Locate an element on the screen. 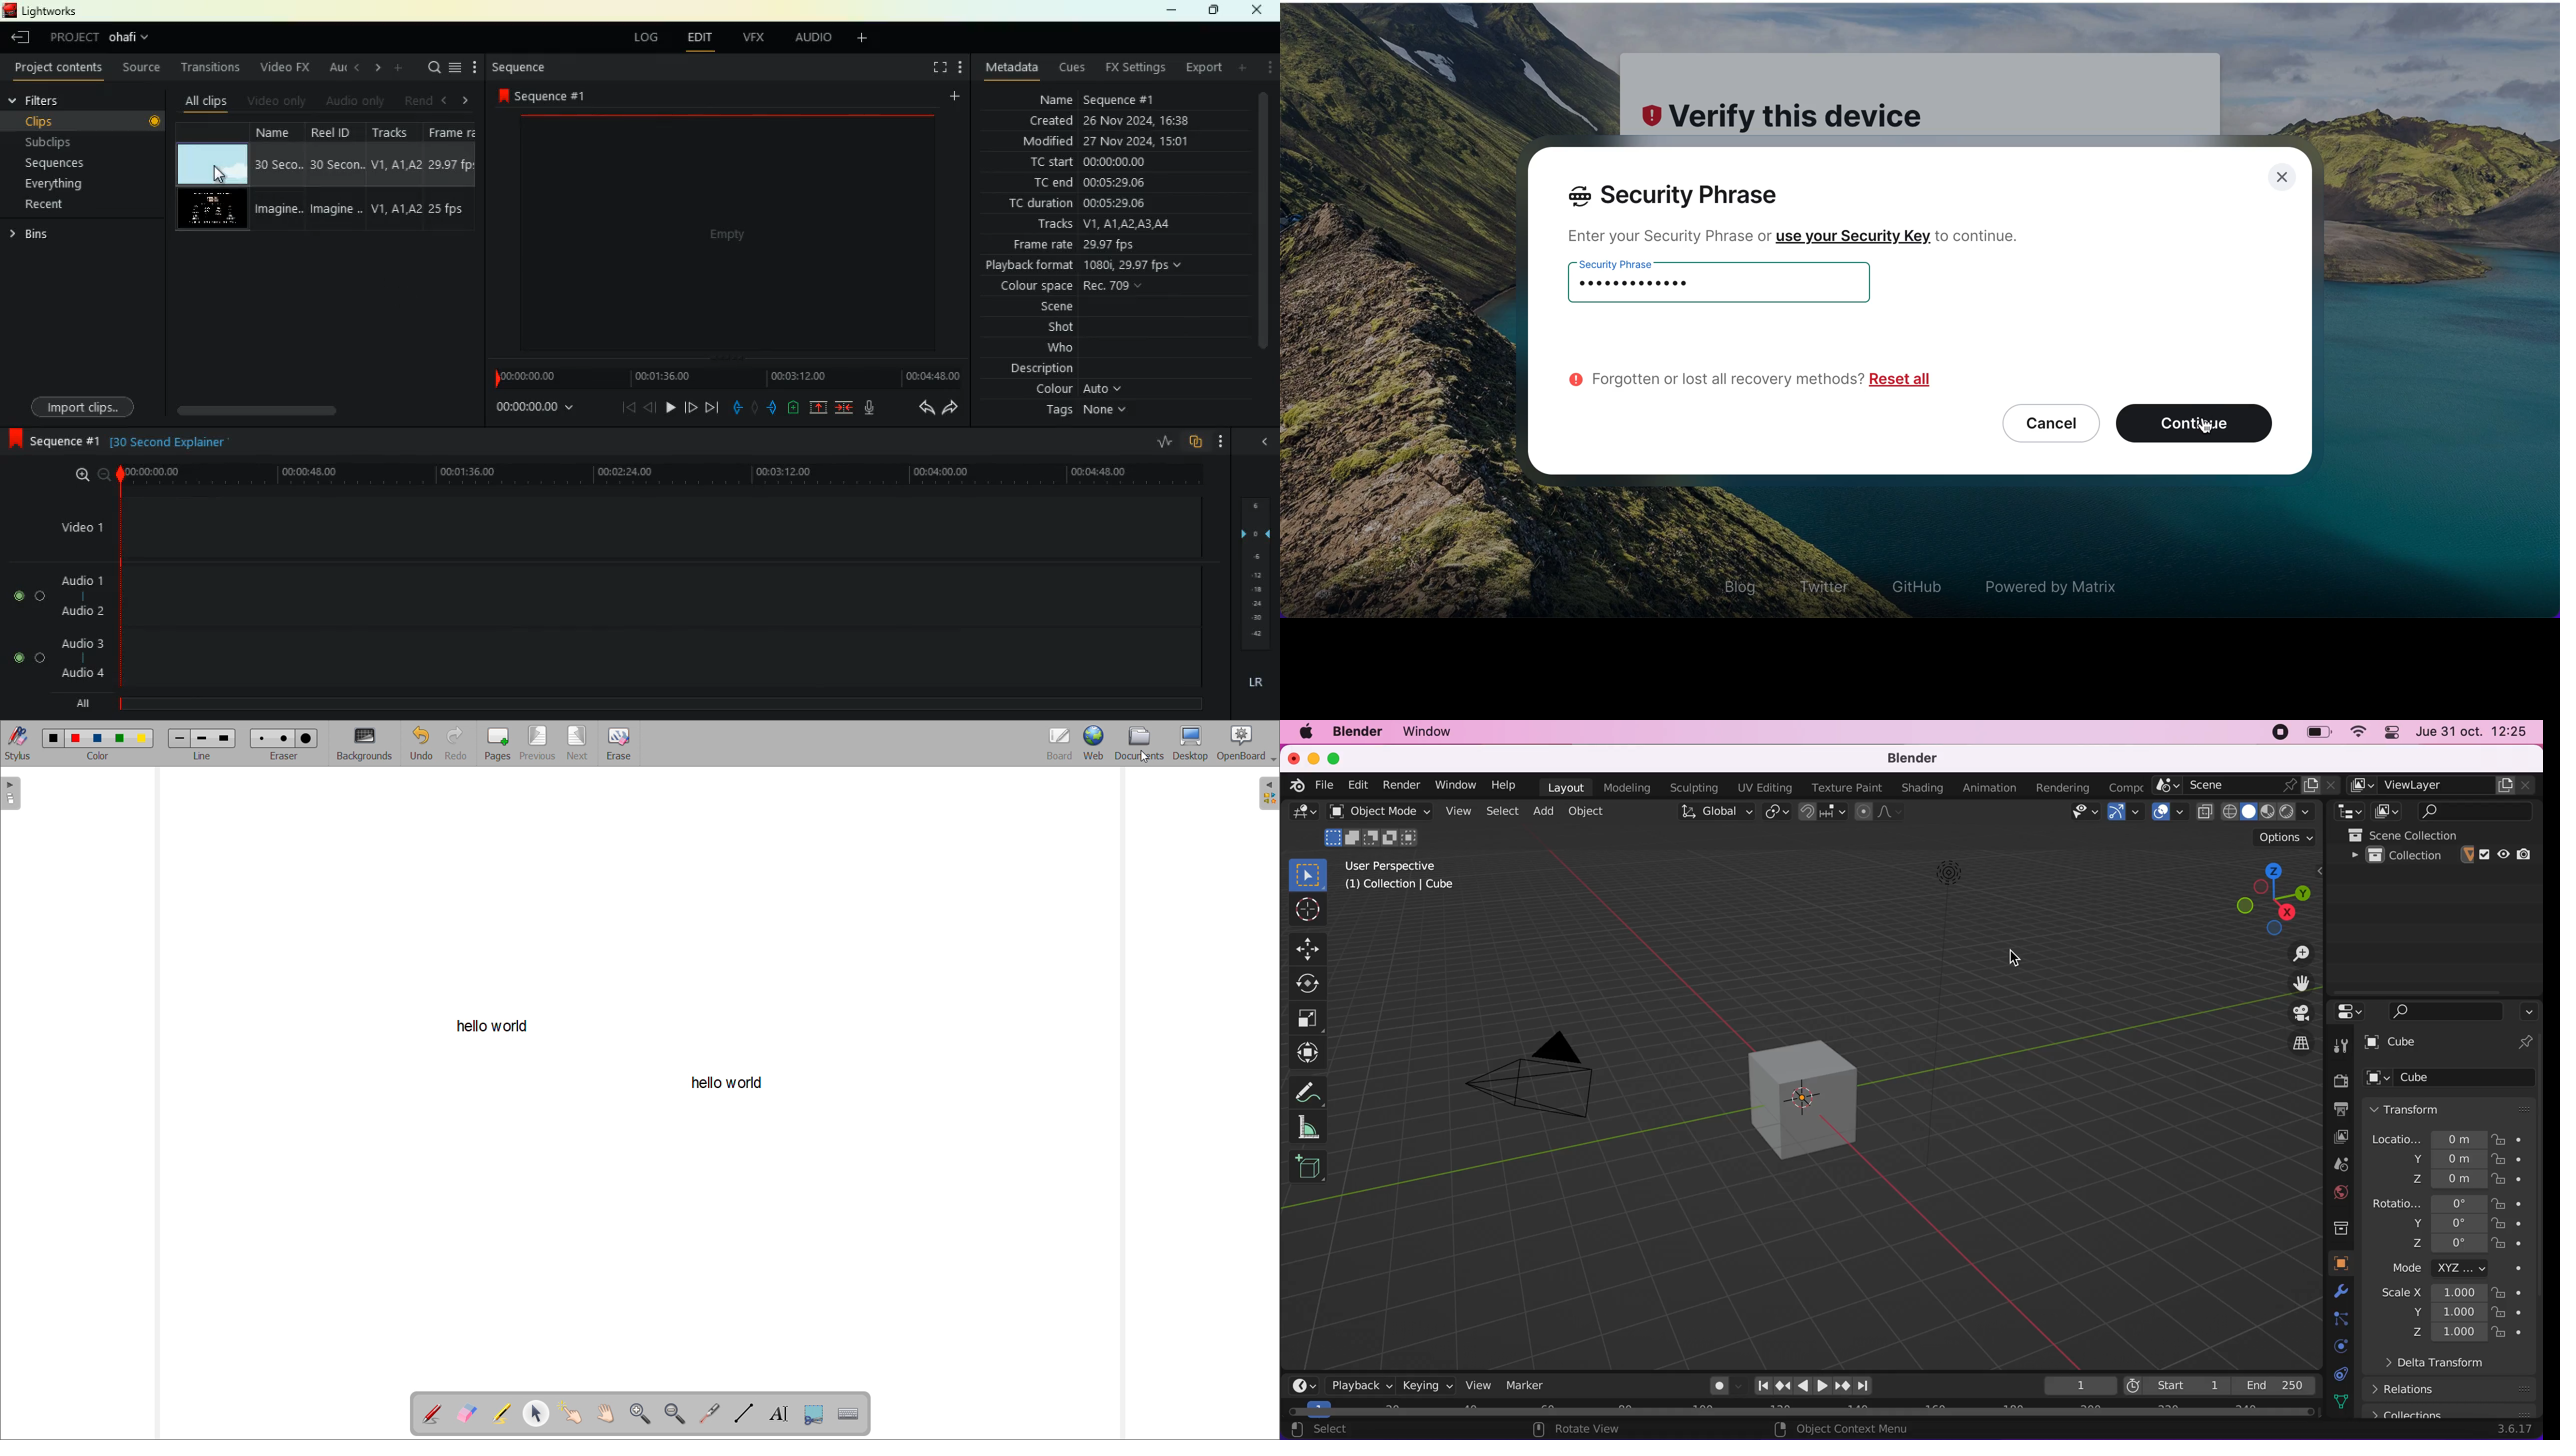 The image size is (2576, 1456). search is located at coordinates (434, 69).